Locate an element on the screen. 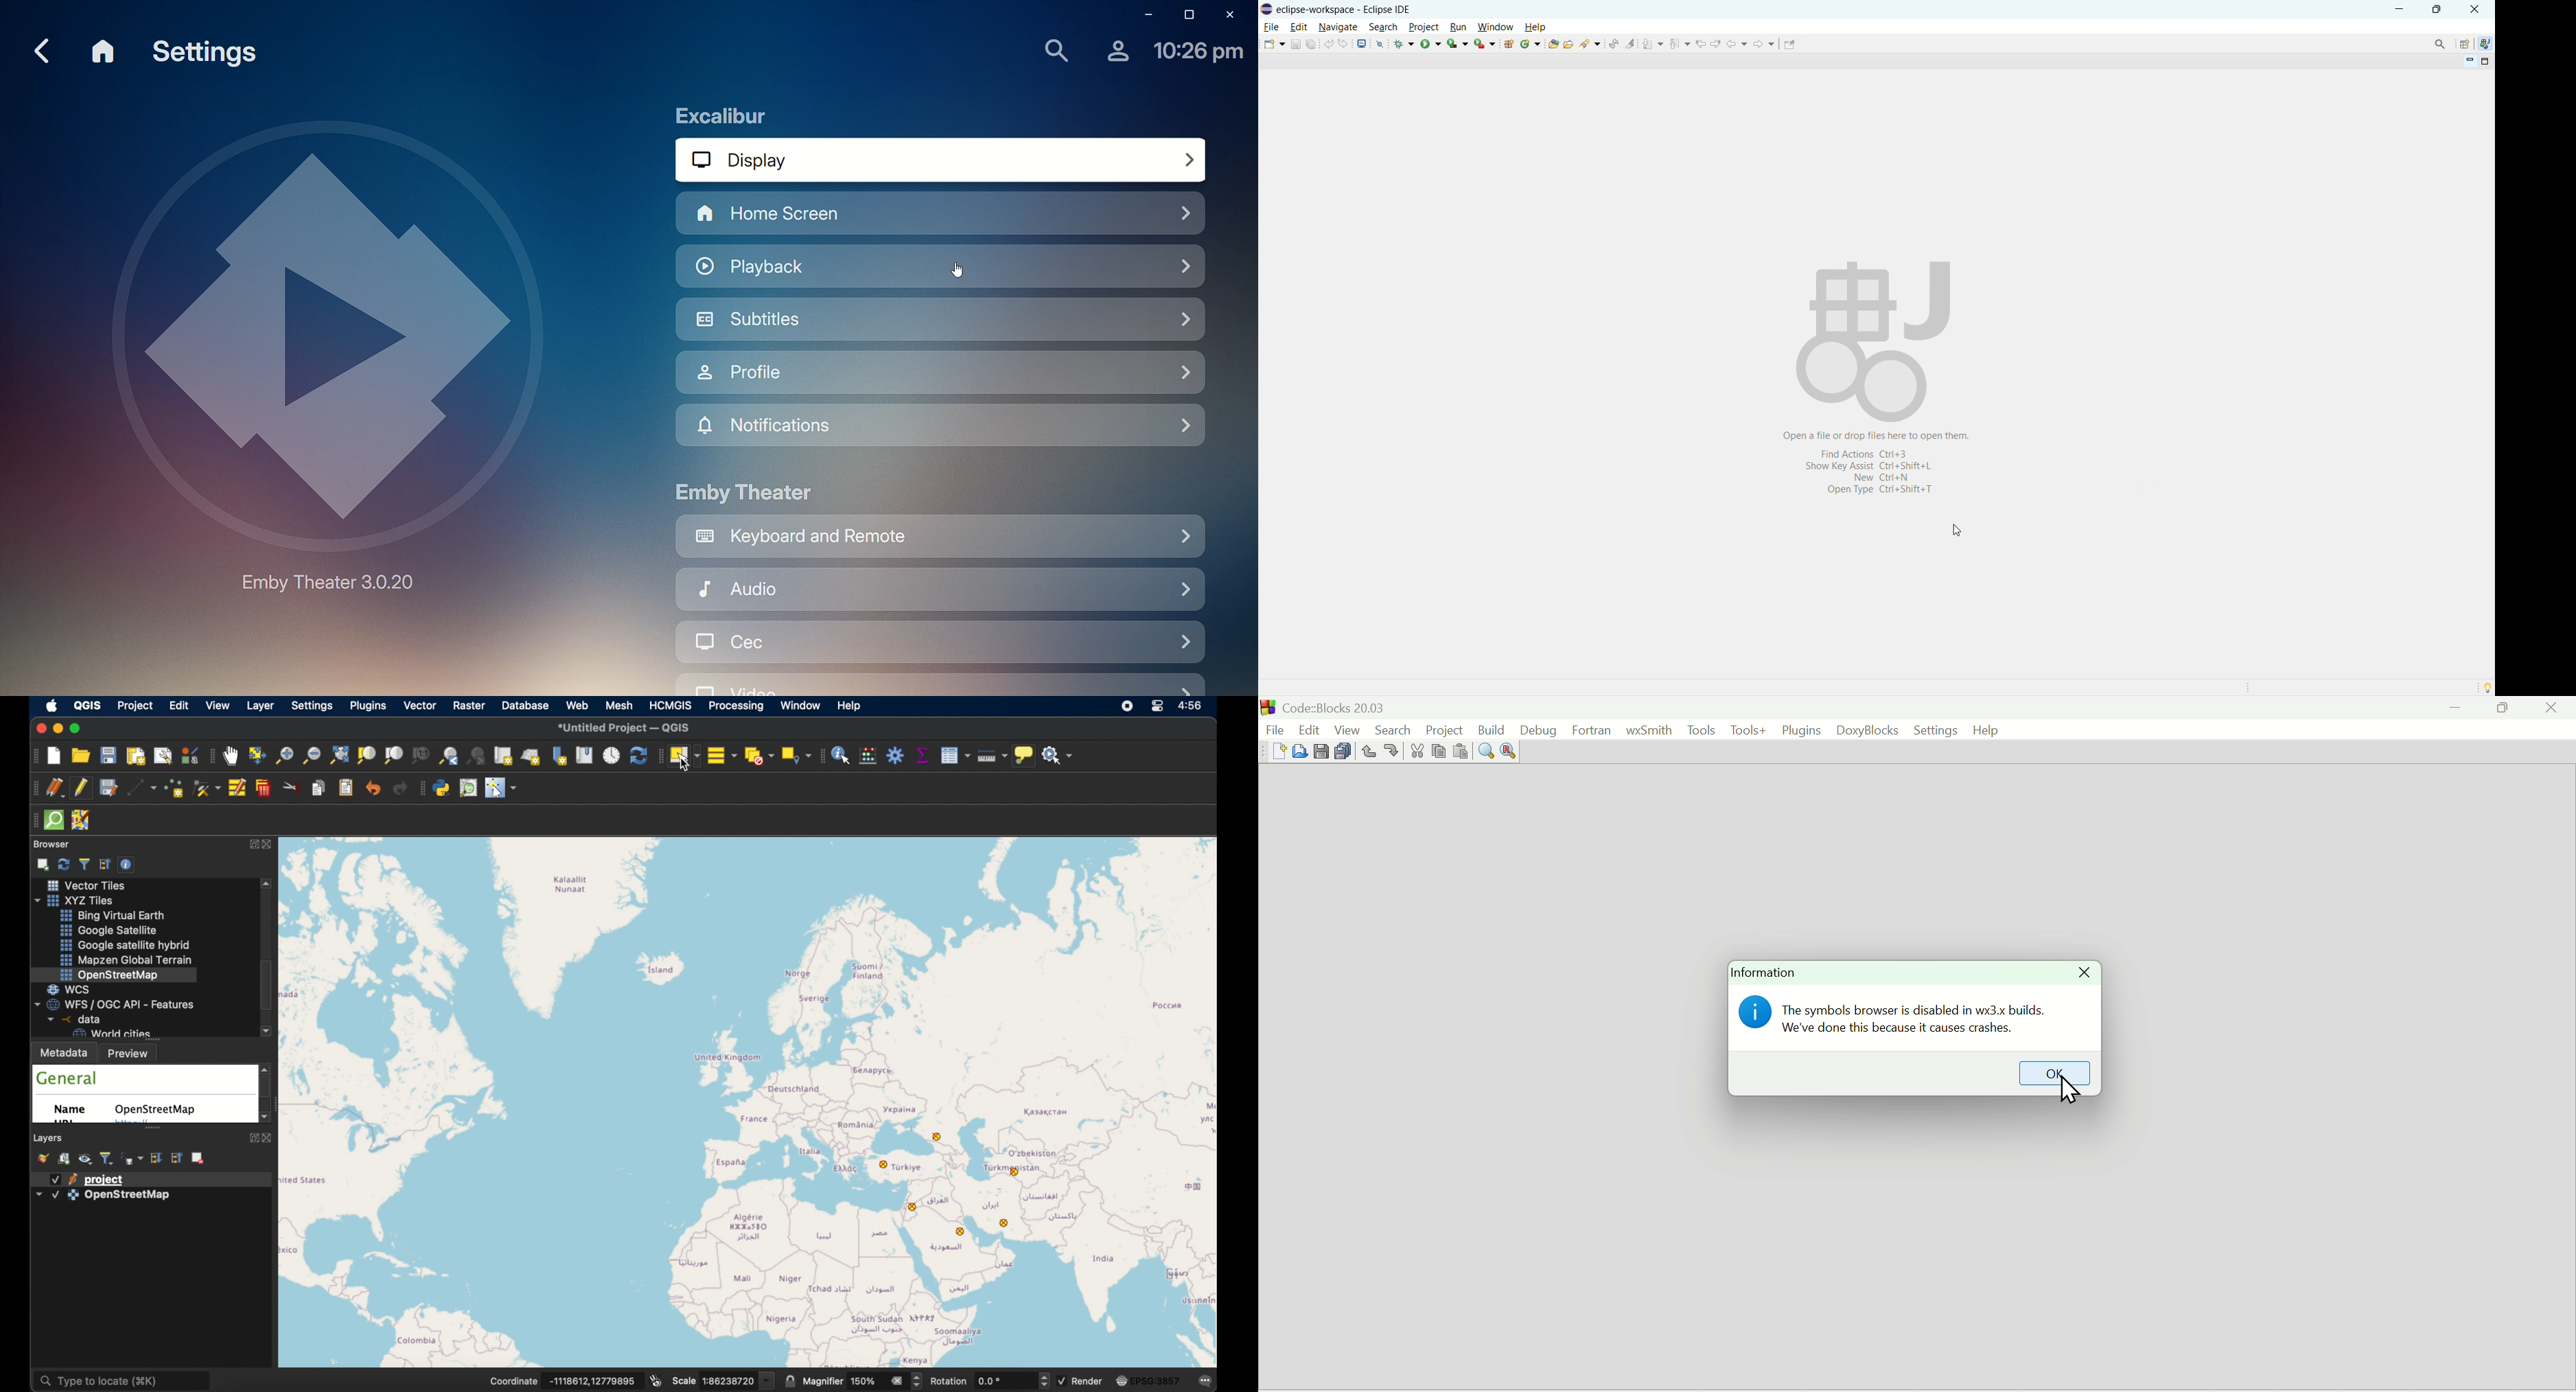 The width and height of the screenshot is (2576, 1400). Code Blocks Desktop icon is located at coordinates (1269, 706).